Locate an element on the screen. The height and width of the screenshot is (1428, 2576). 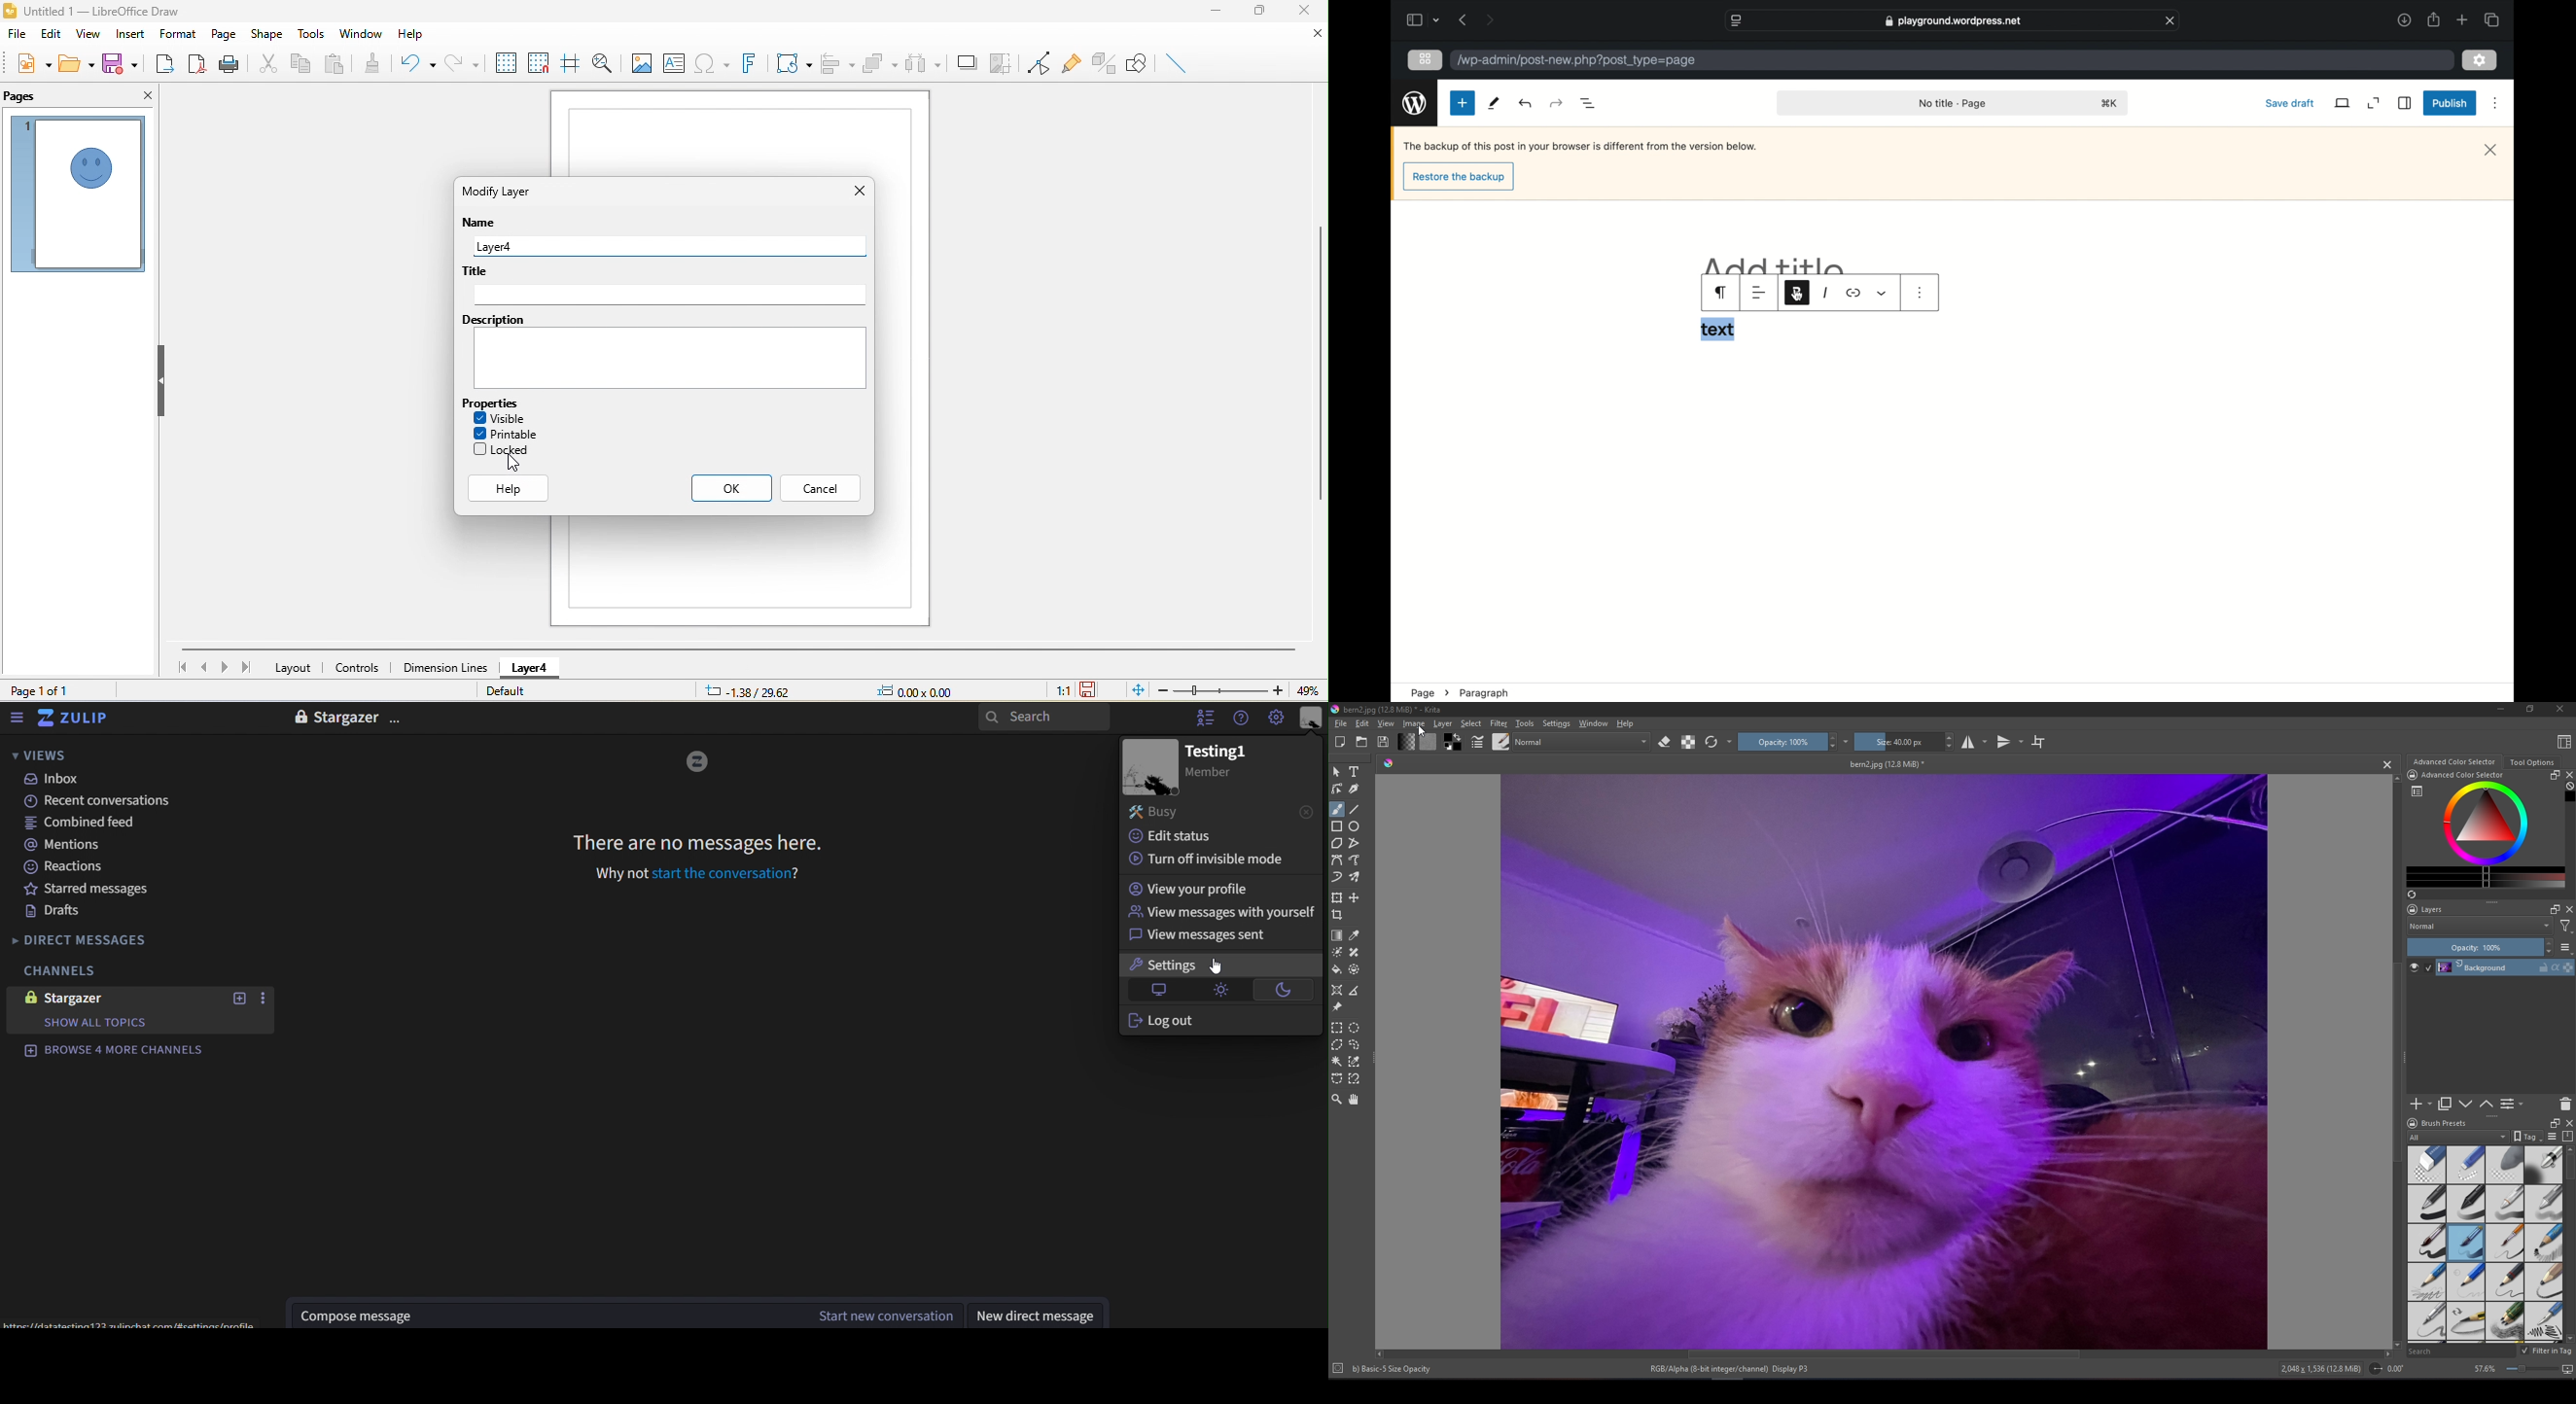
Opacity is located at coordinates (1789, 742).